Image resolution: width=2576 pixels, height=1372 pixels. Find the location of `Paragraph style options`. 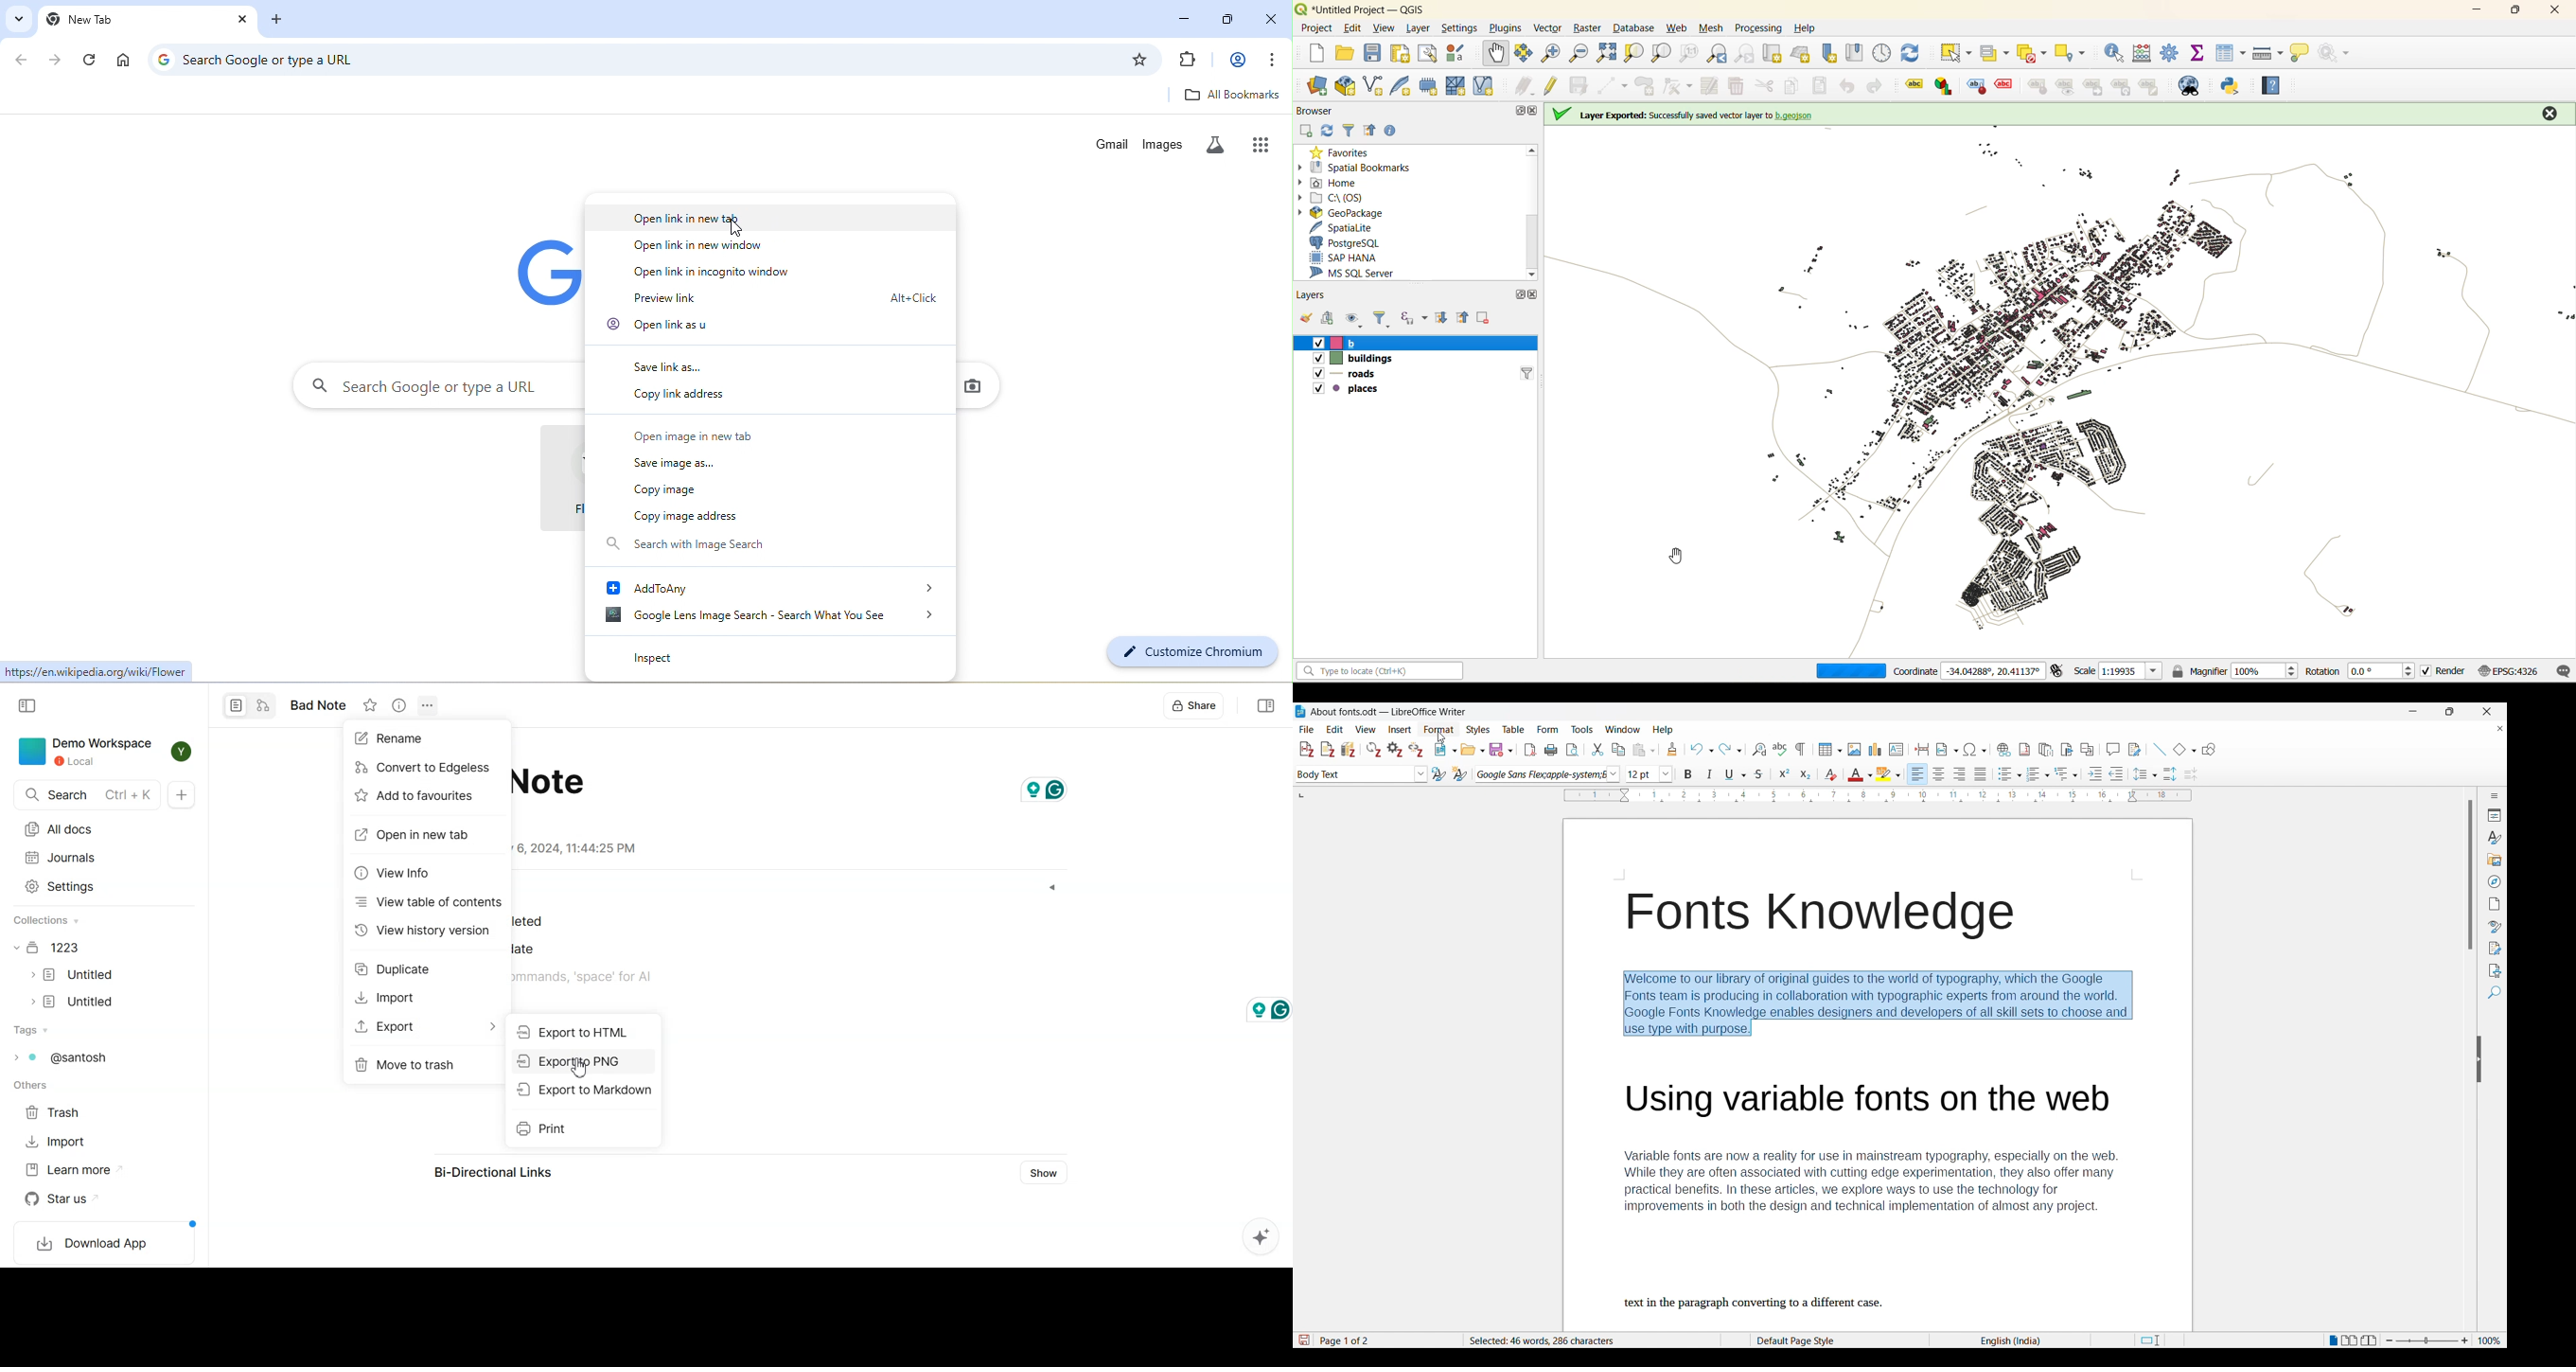

Paragraph style options is located at coordinates (1362, 774).